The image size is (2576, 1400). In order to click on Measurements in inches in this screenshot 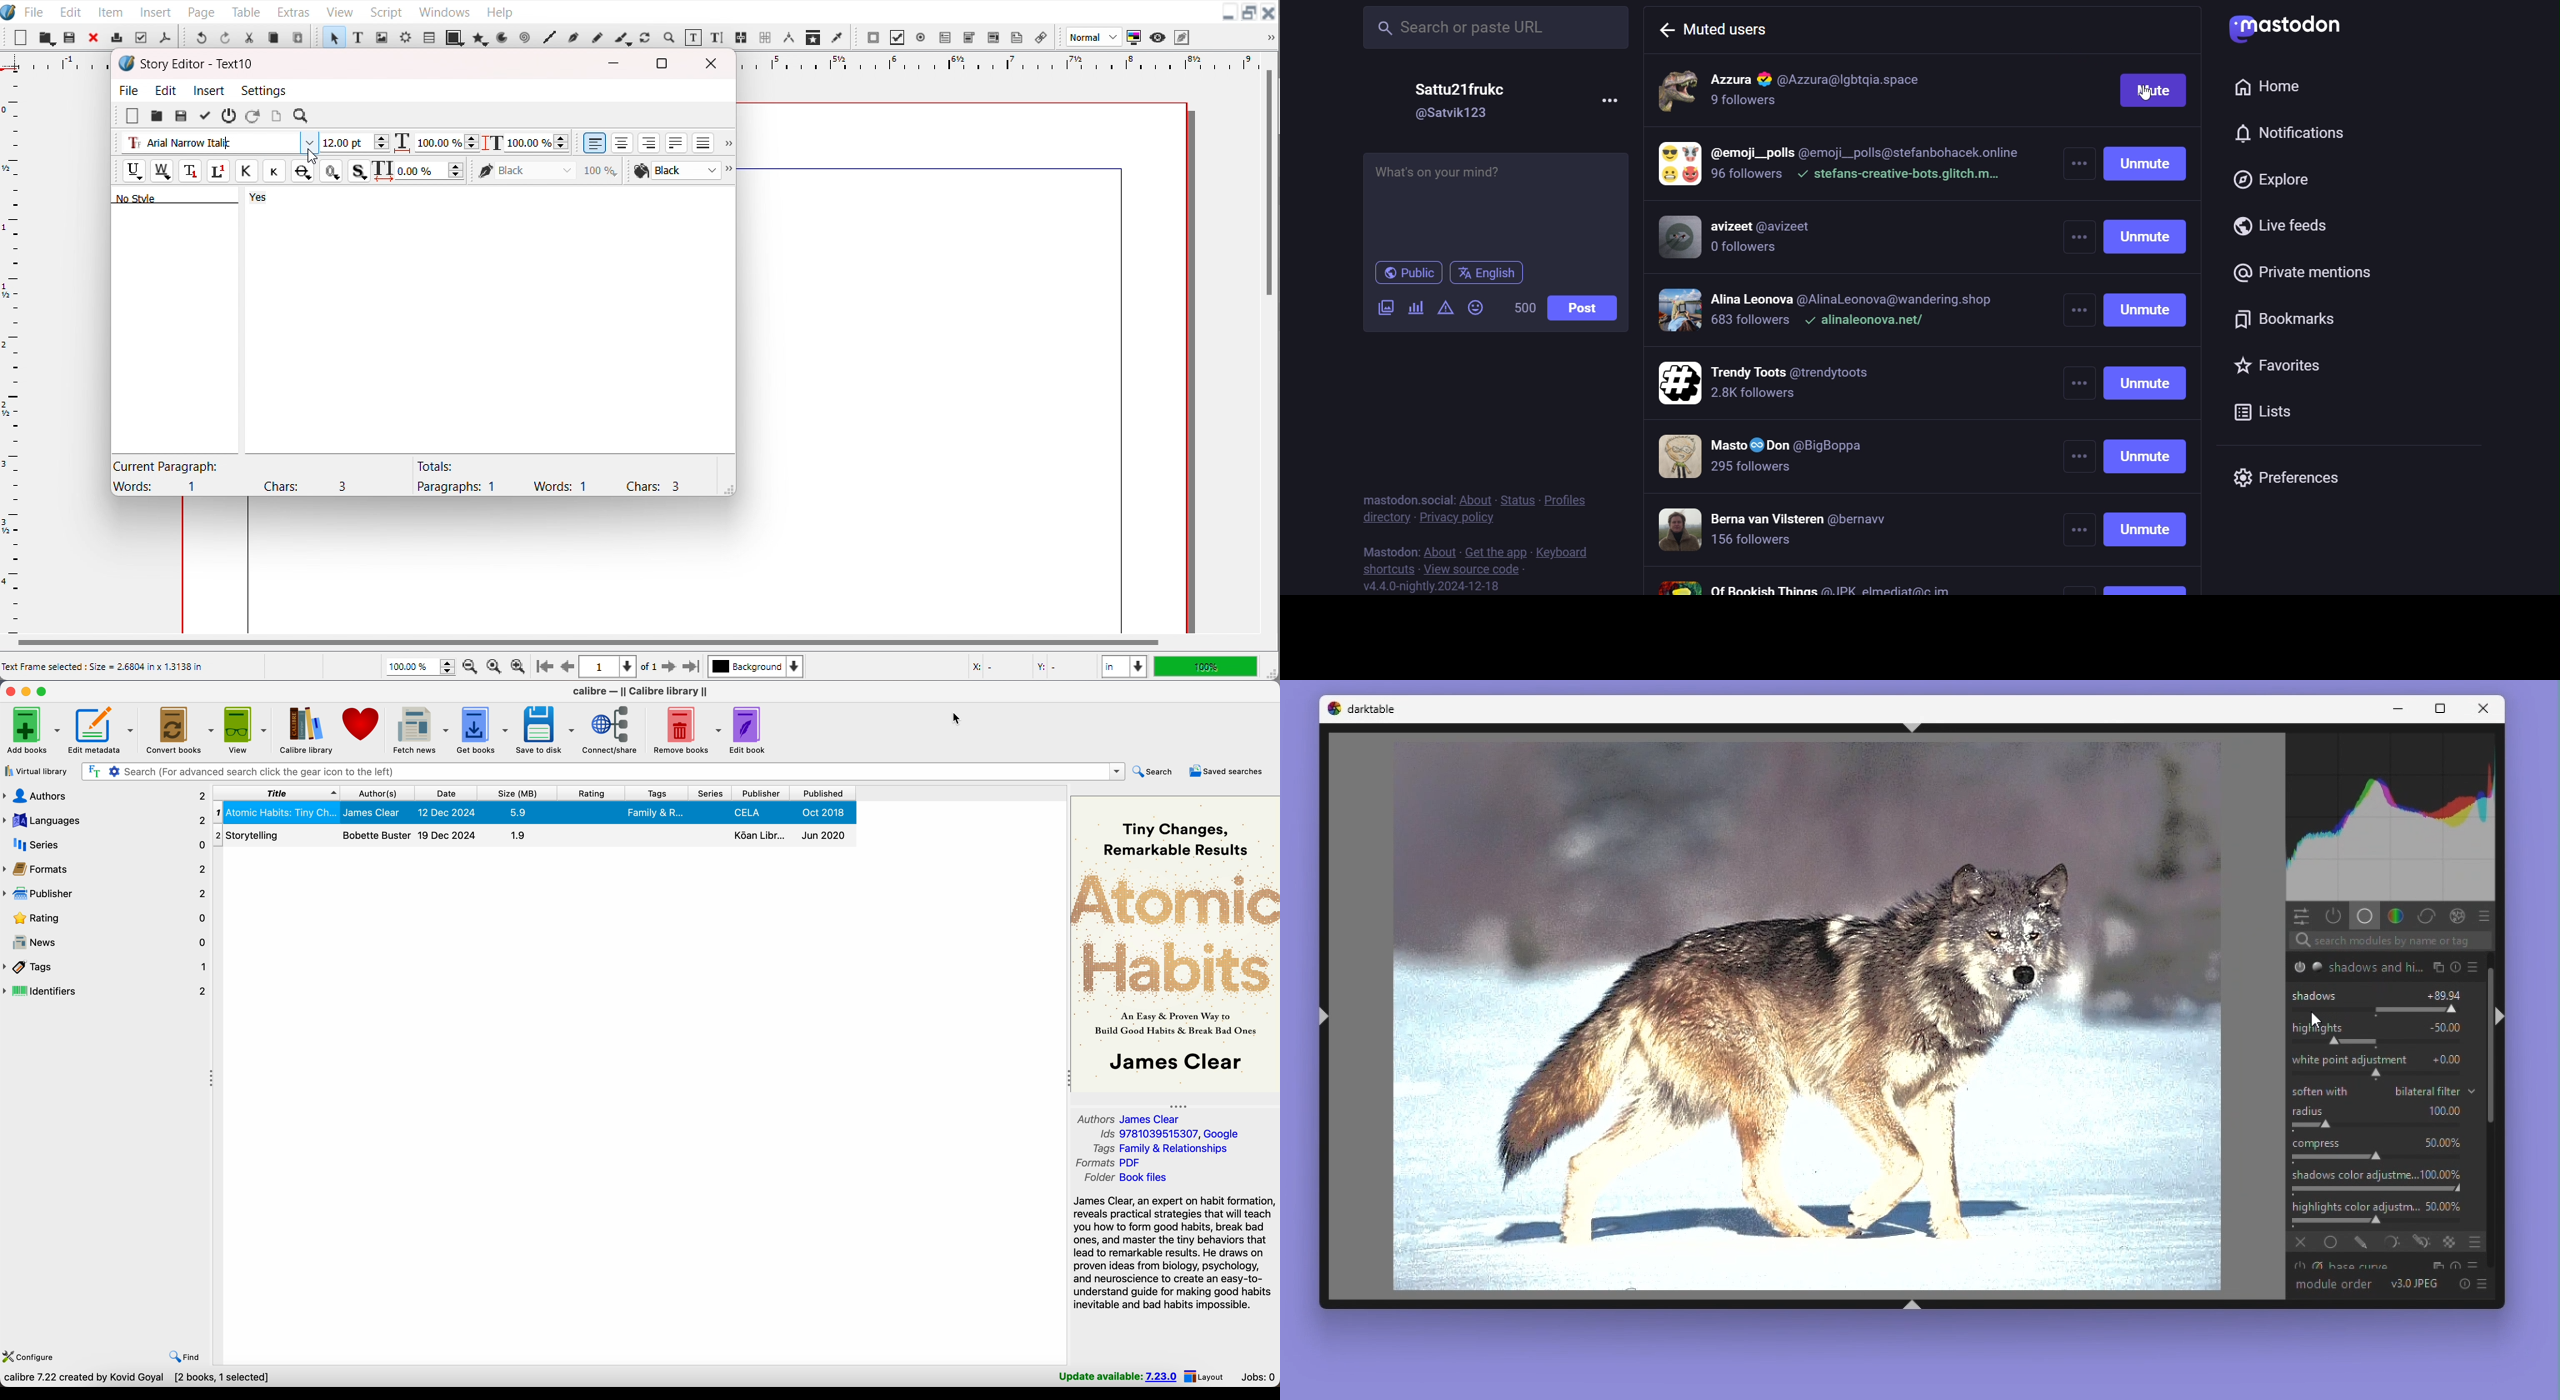, I will do `click(1124, 667)`.